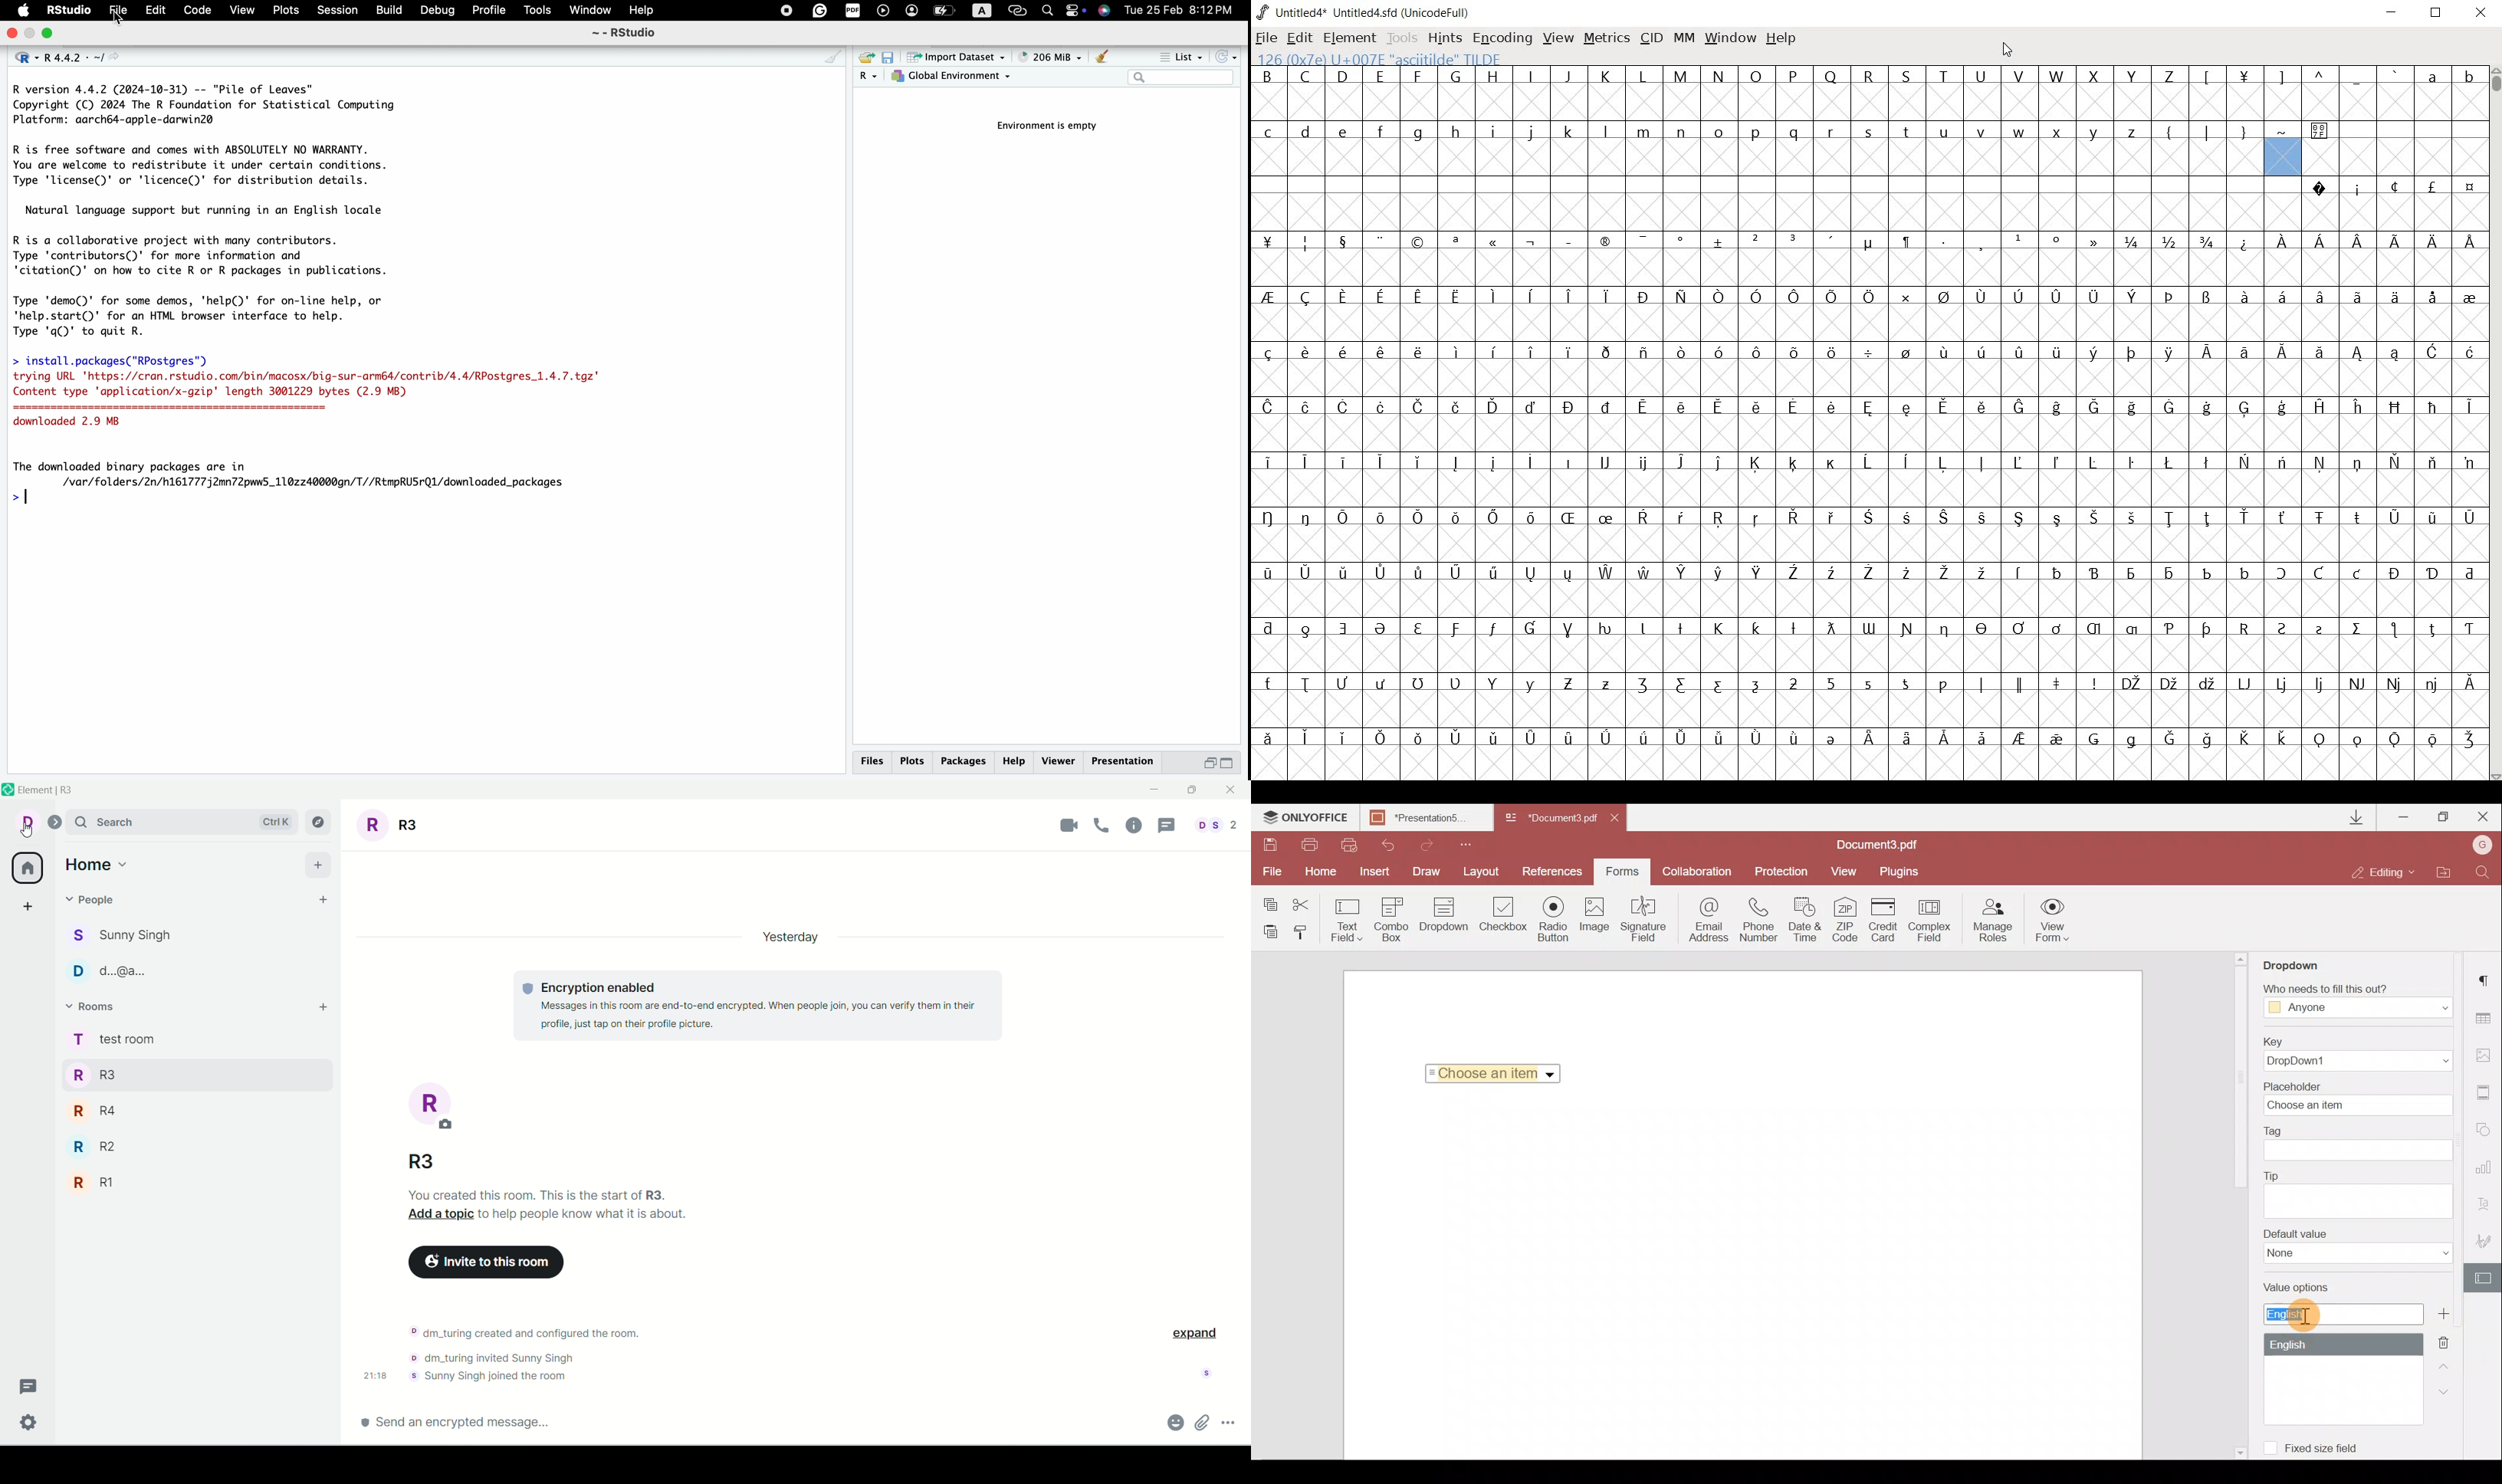 The width and height of the screenshot is (2520, 1484). Describe the element at coordinates (591, 10) in the screenshot. I see `window` at that location.